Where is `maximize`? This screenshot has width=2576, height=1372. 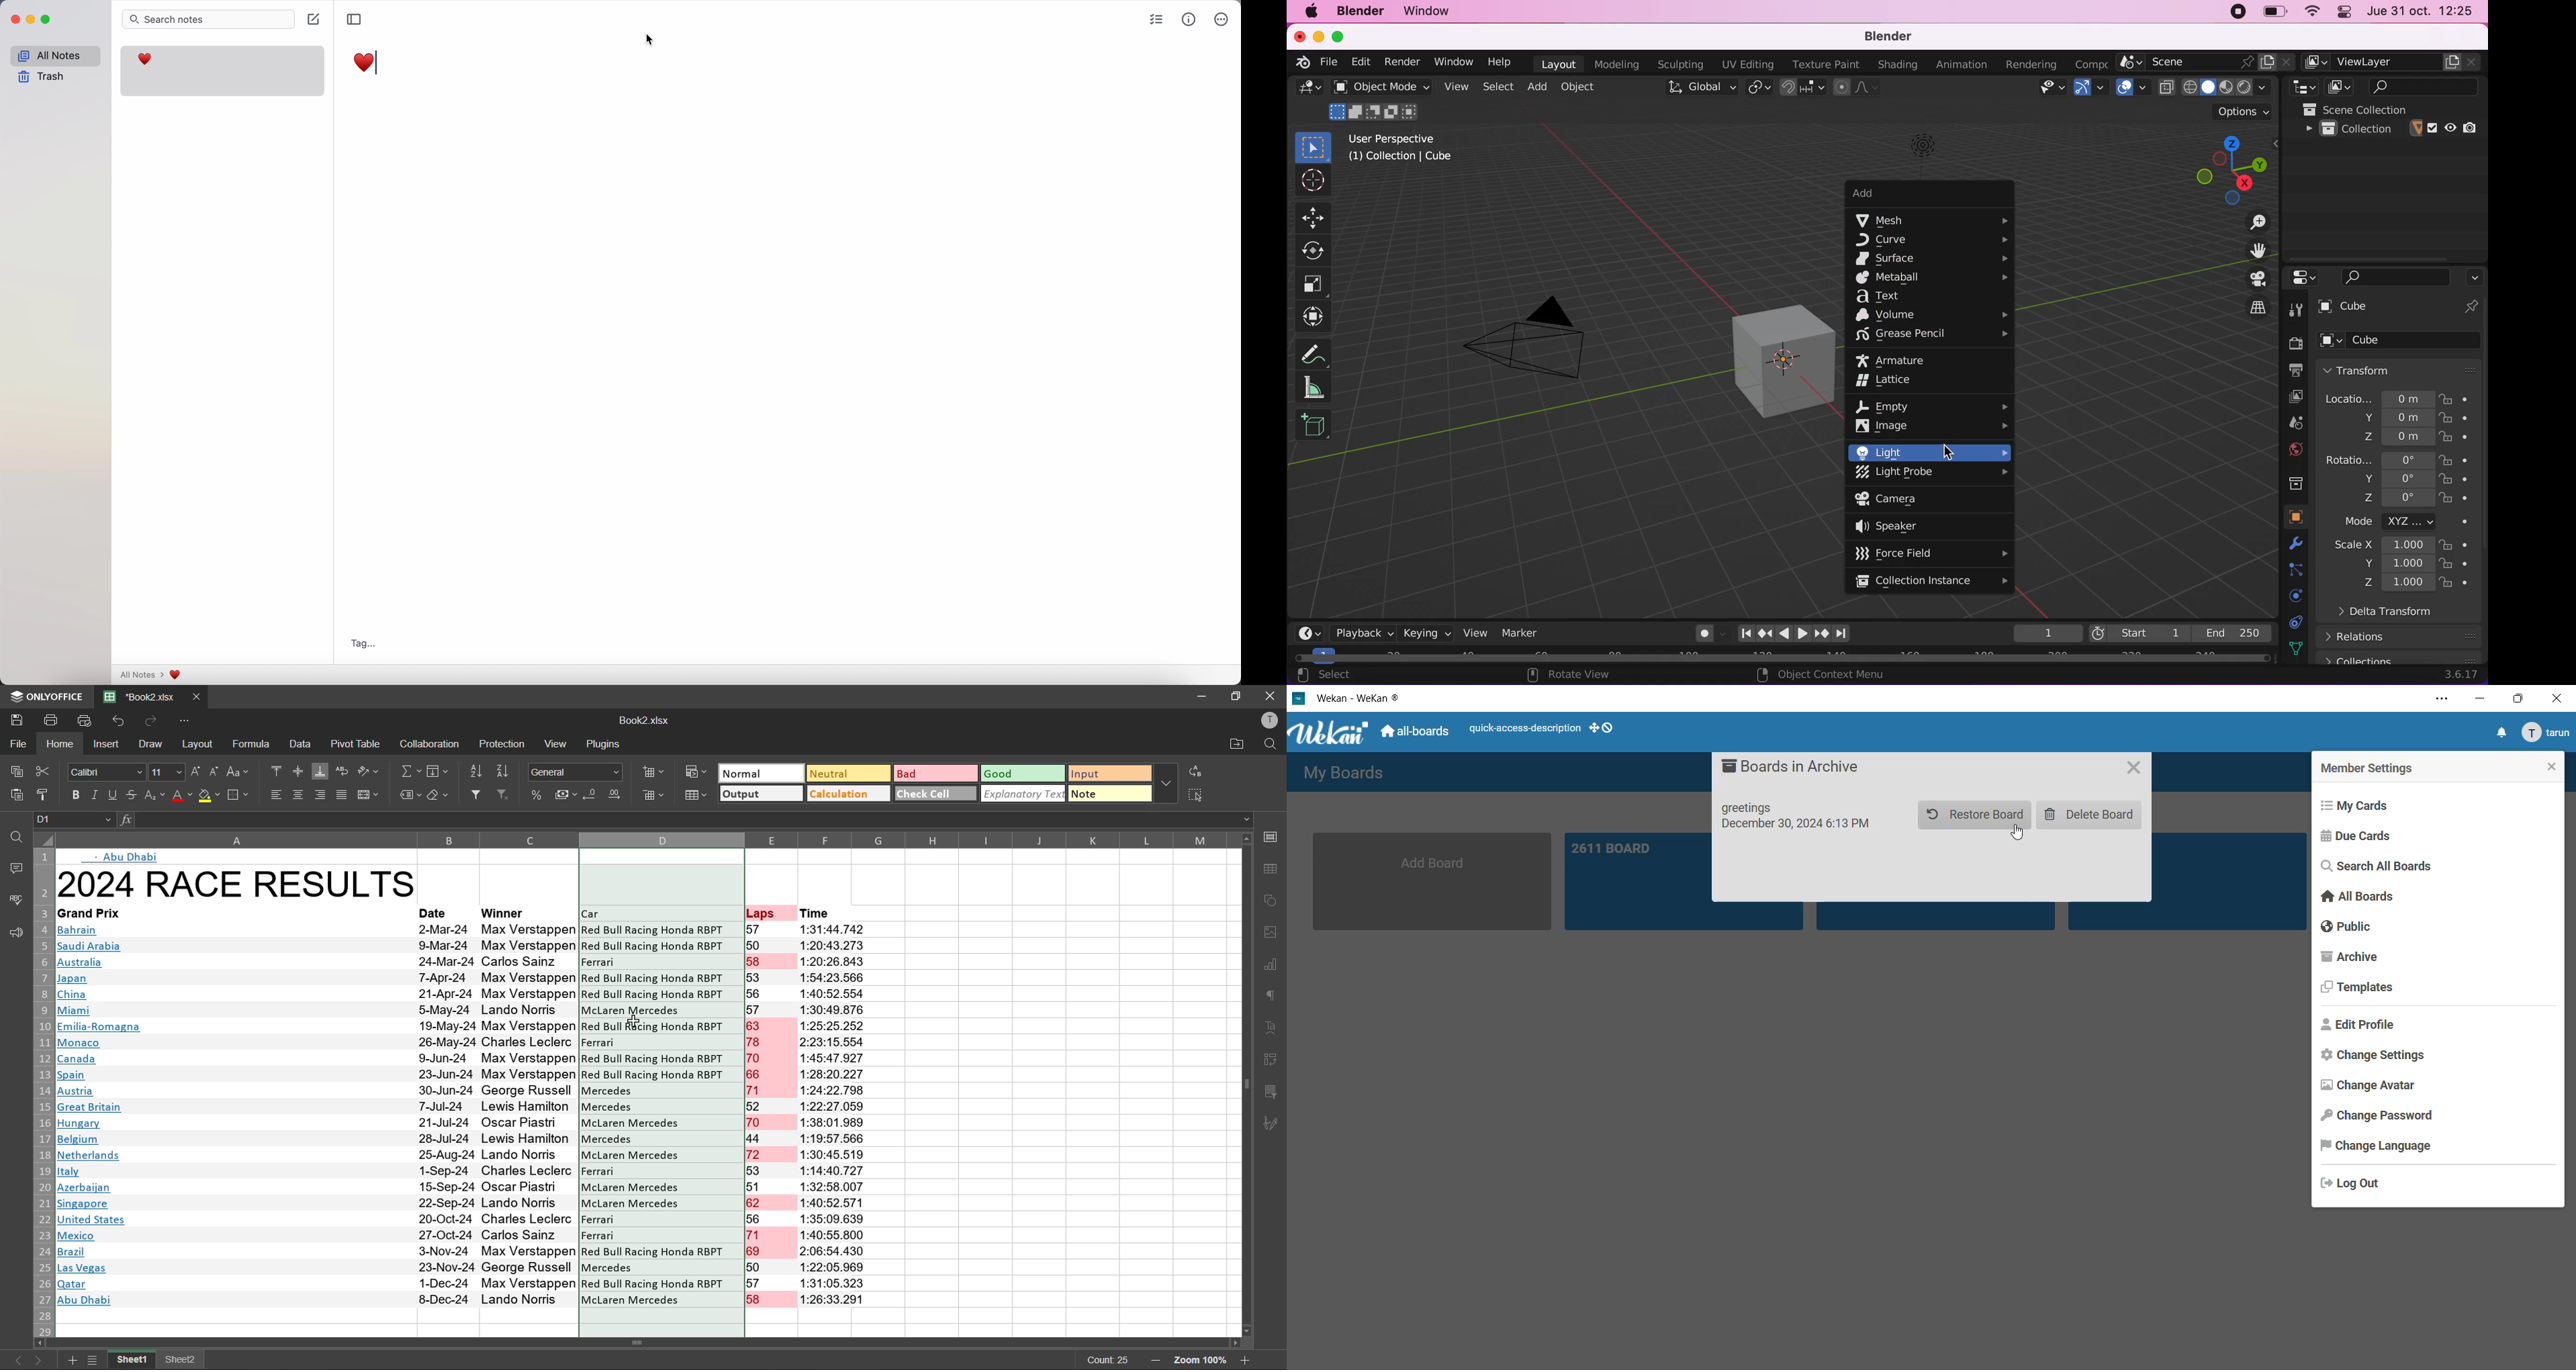 maximize is located at coordinates (2516, 700).